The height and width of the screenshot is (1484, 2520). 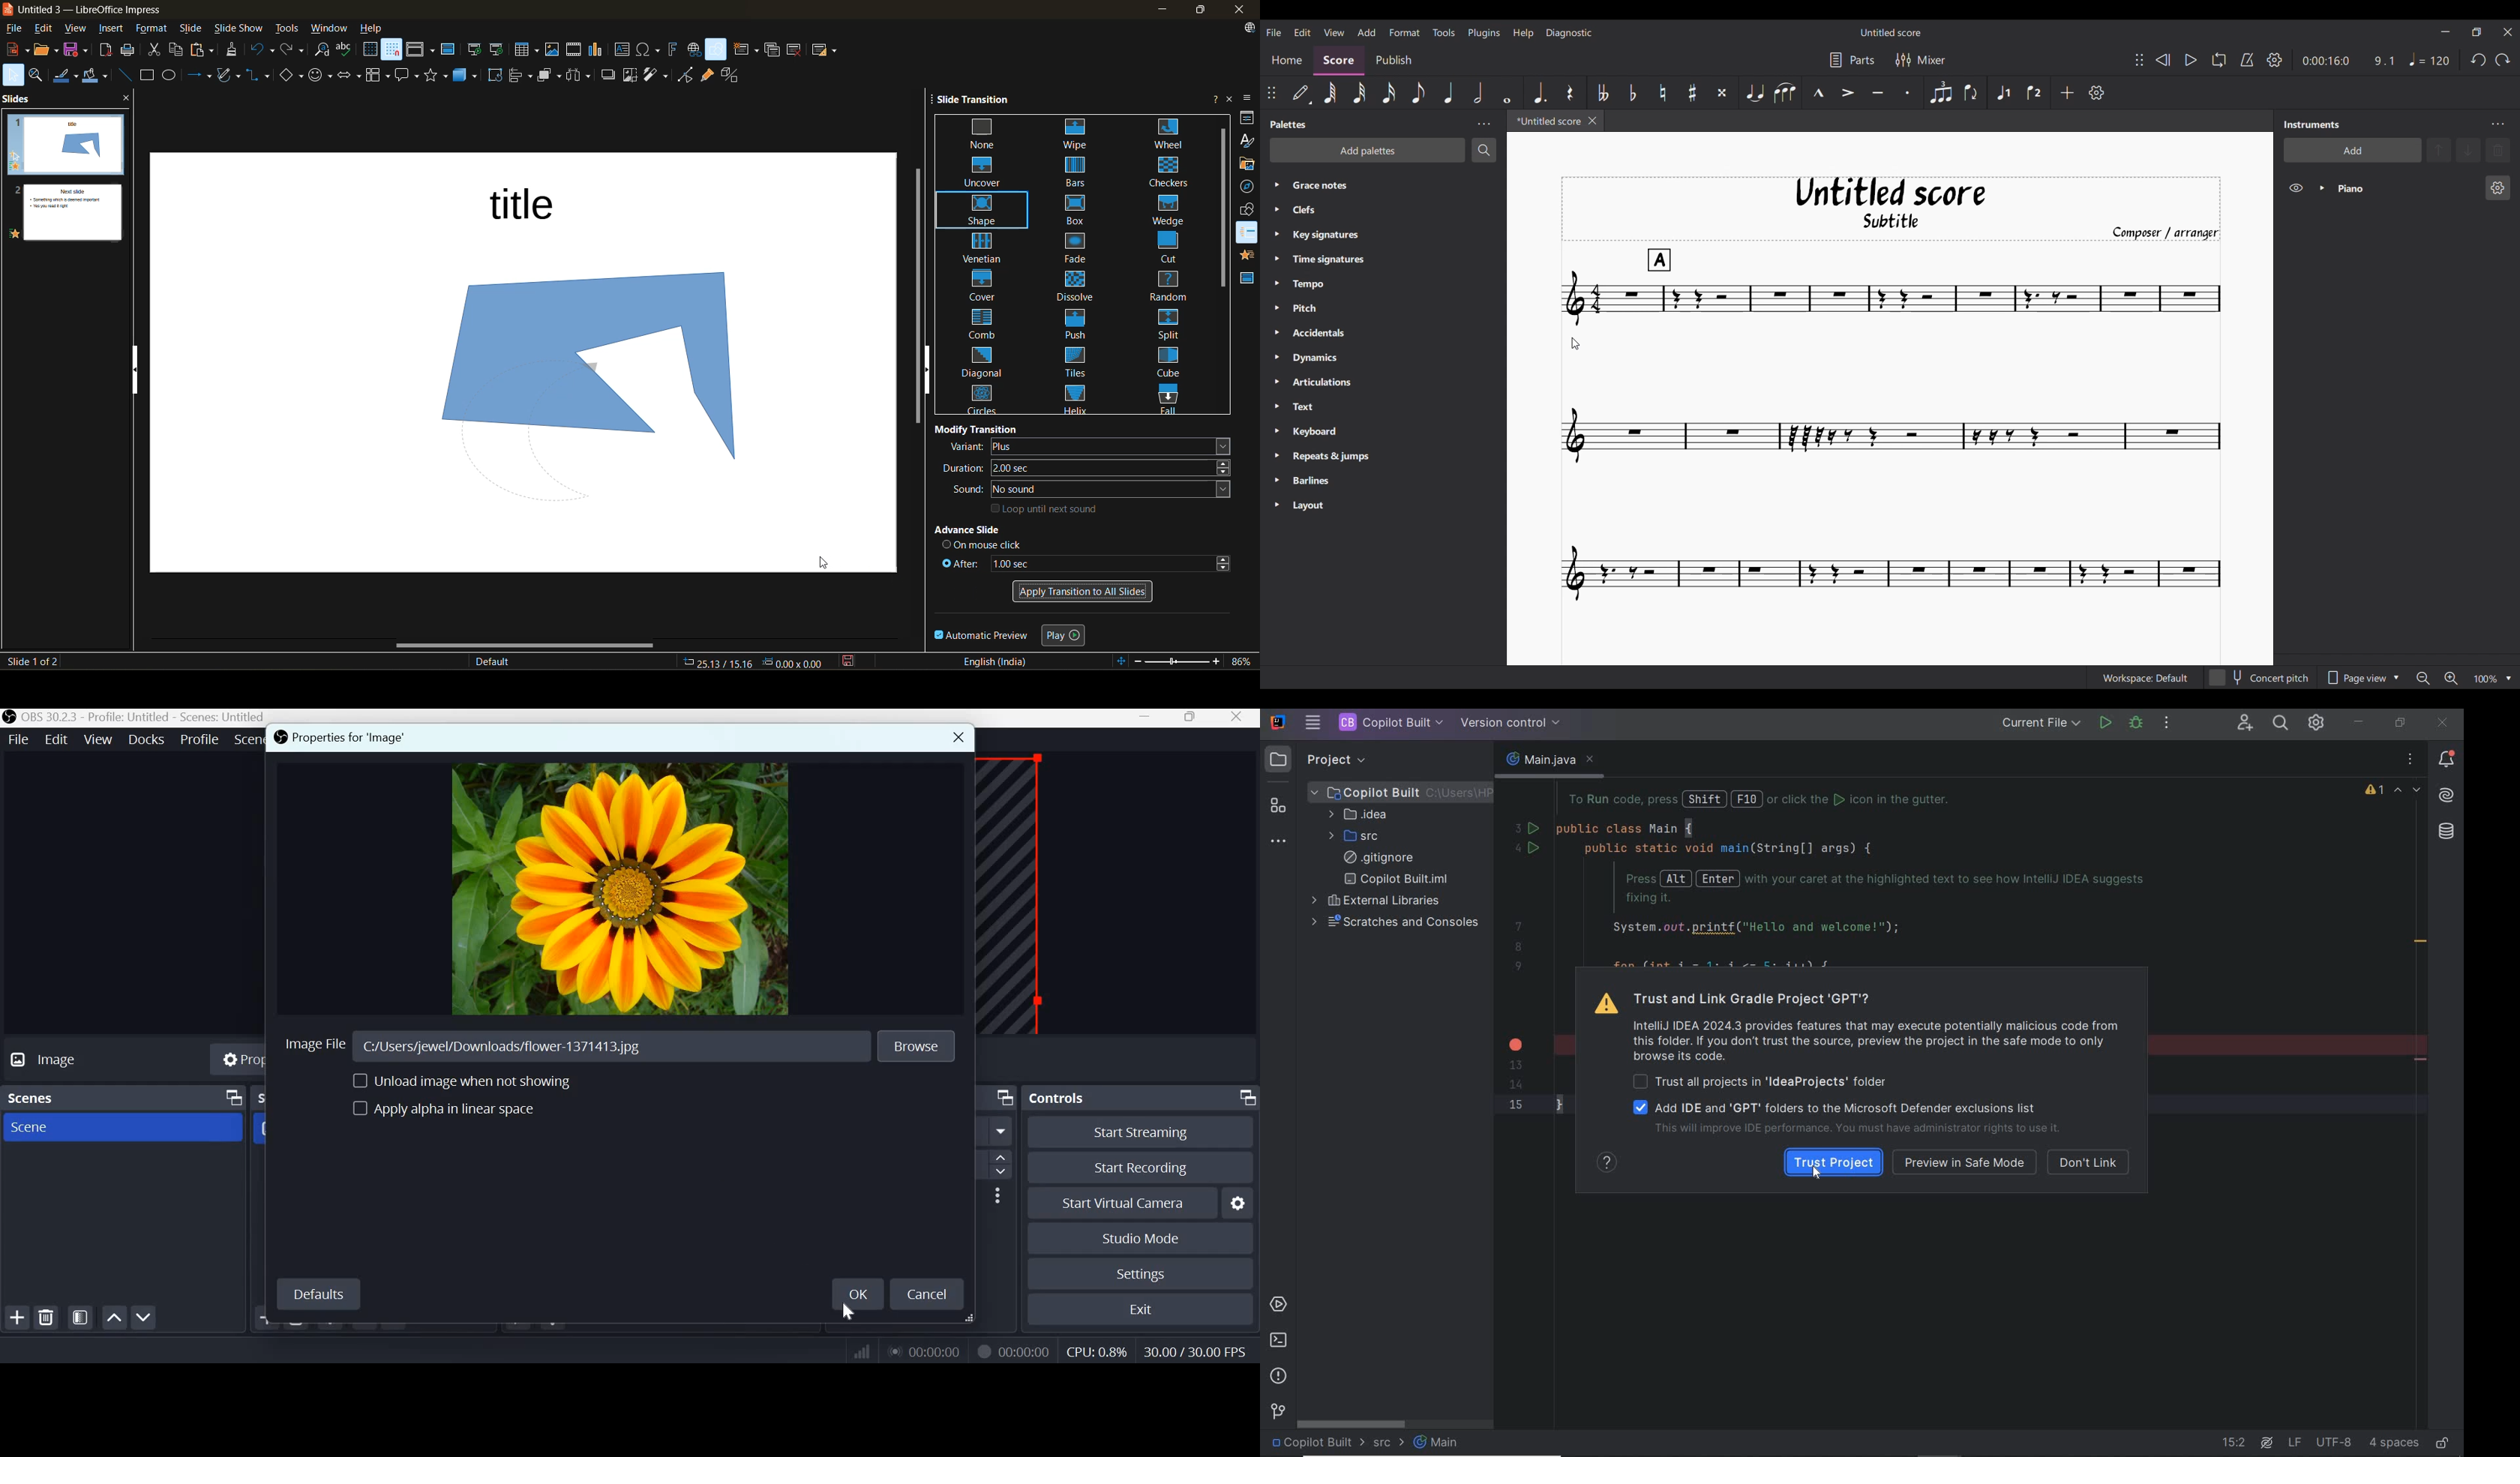 What do you see at coordinates (1419, 93) in the screenshot?
I see `8th note` at bounding box center [1419, 93].